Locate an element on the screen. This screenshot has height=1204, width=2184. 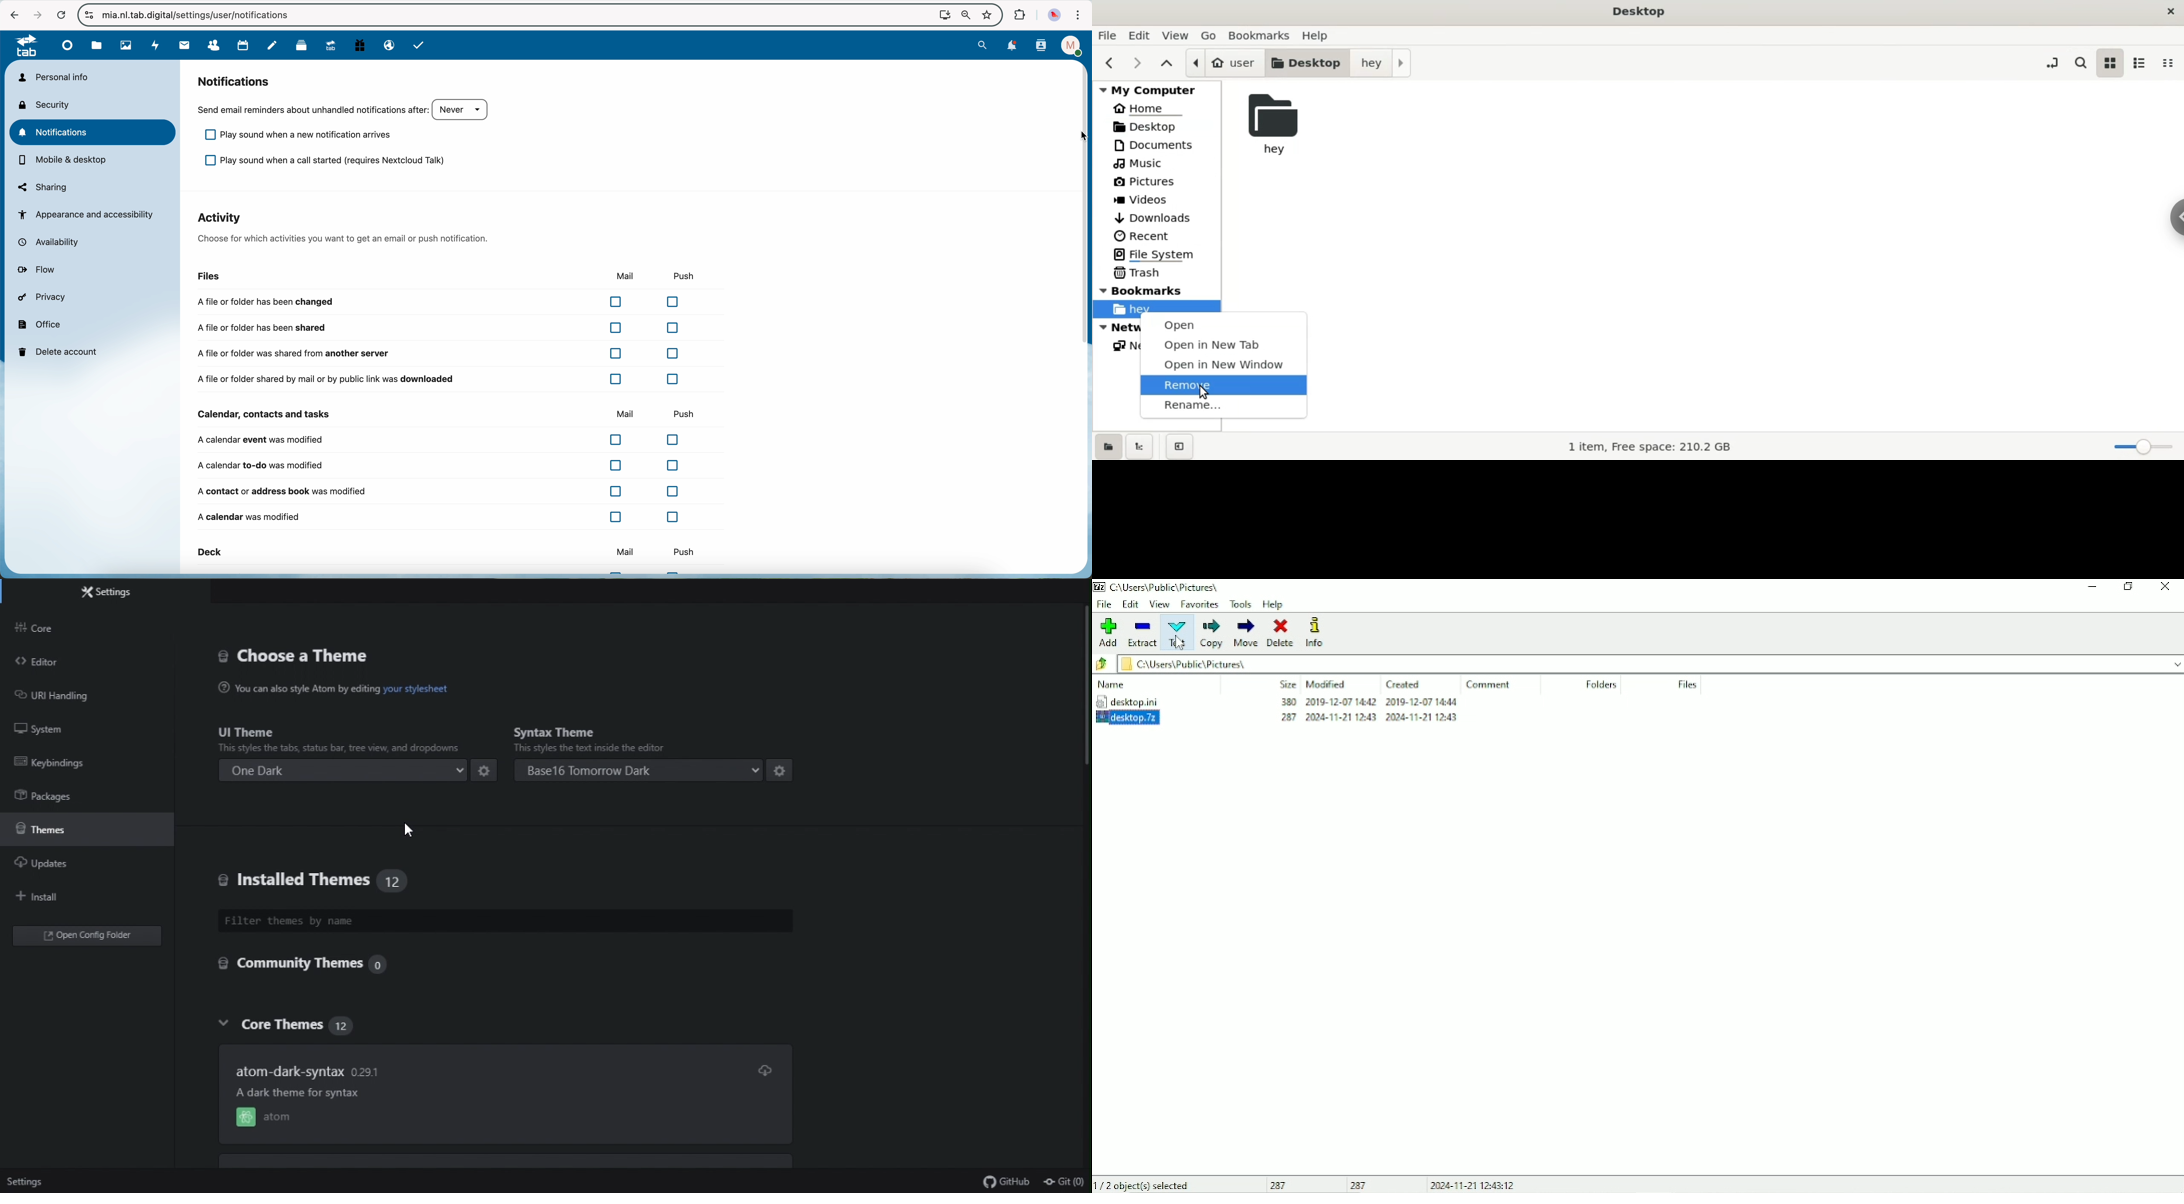
music is located at coordinates (1140, 163).